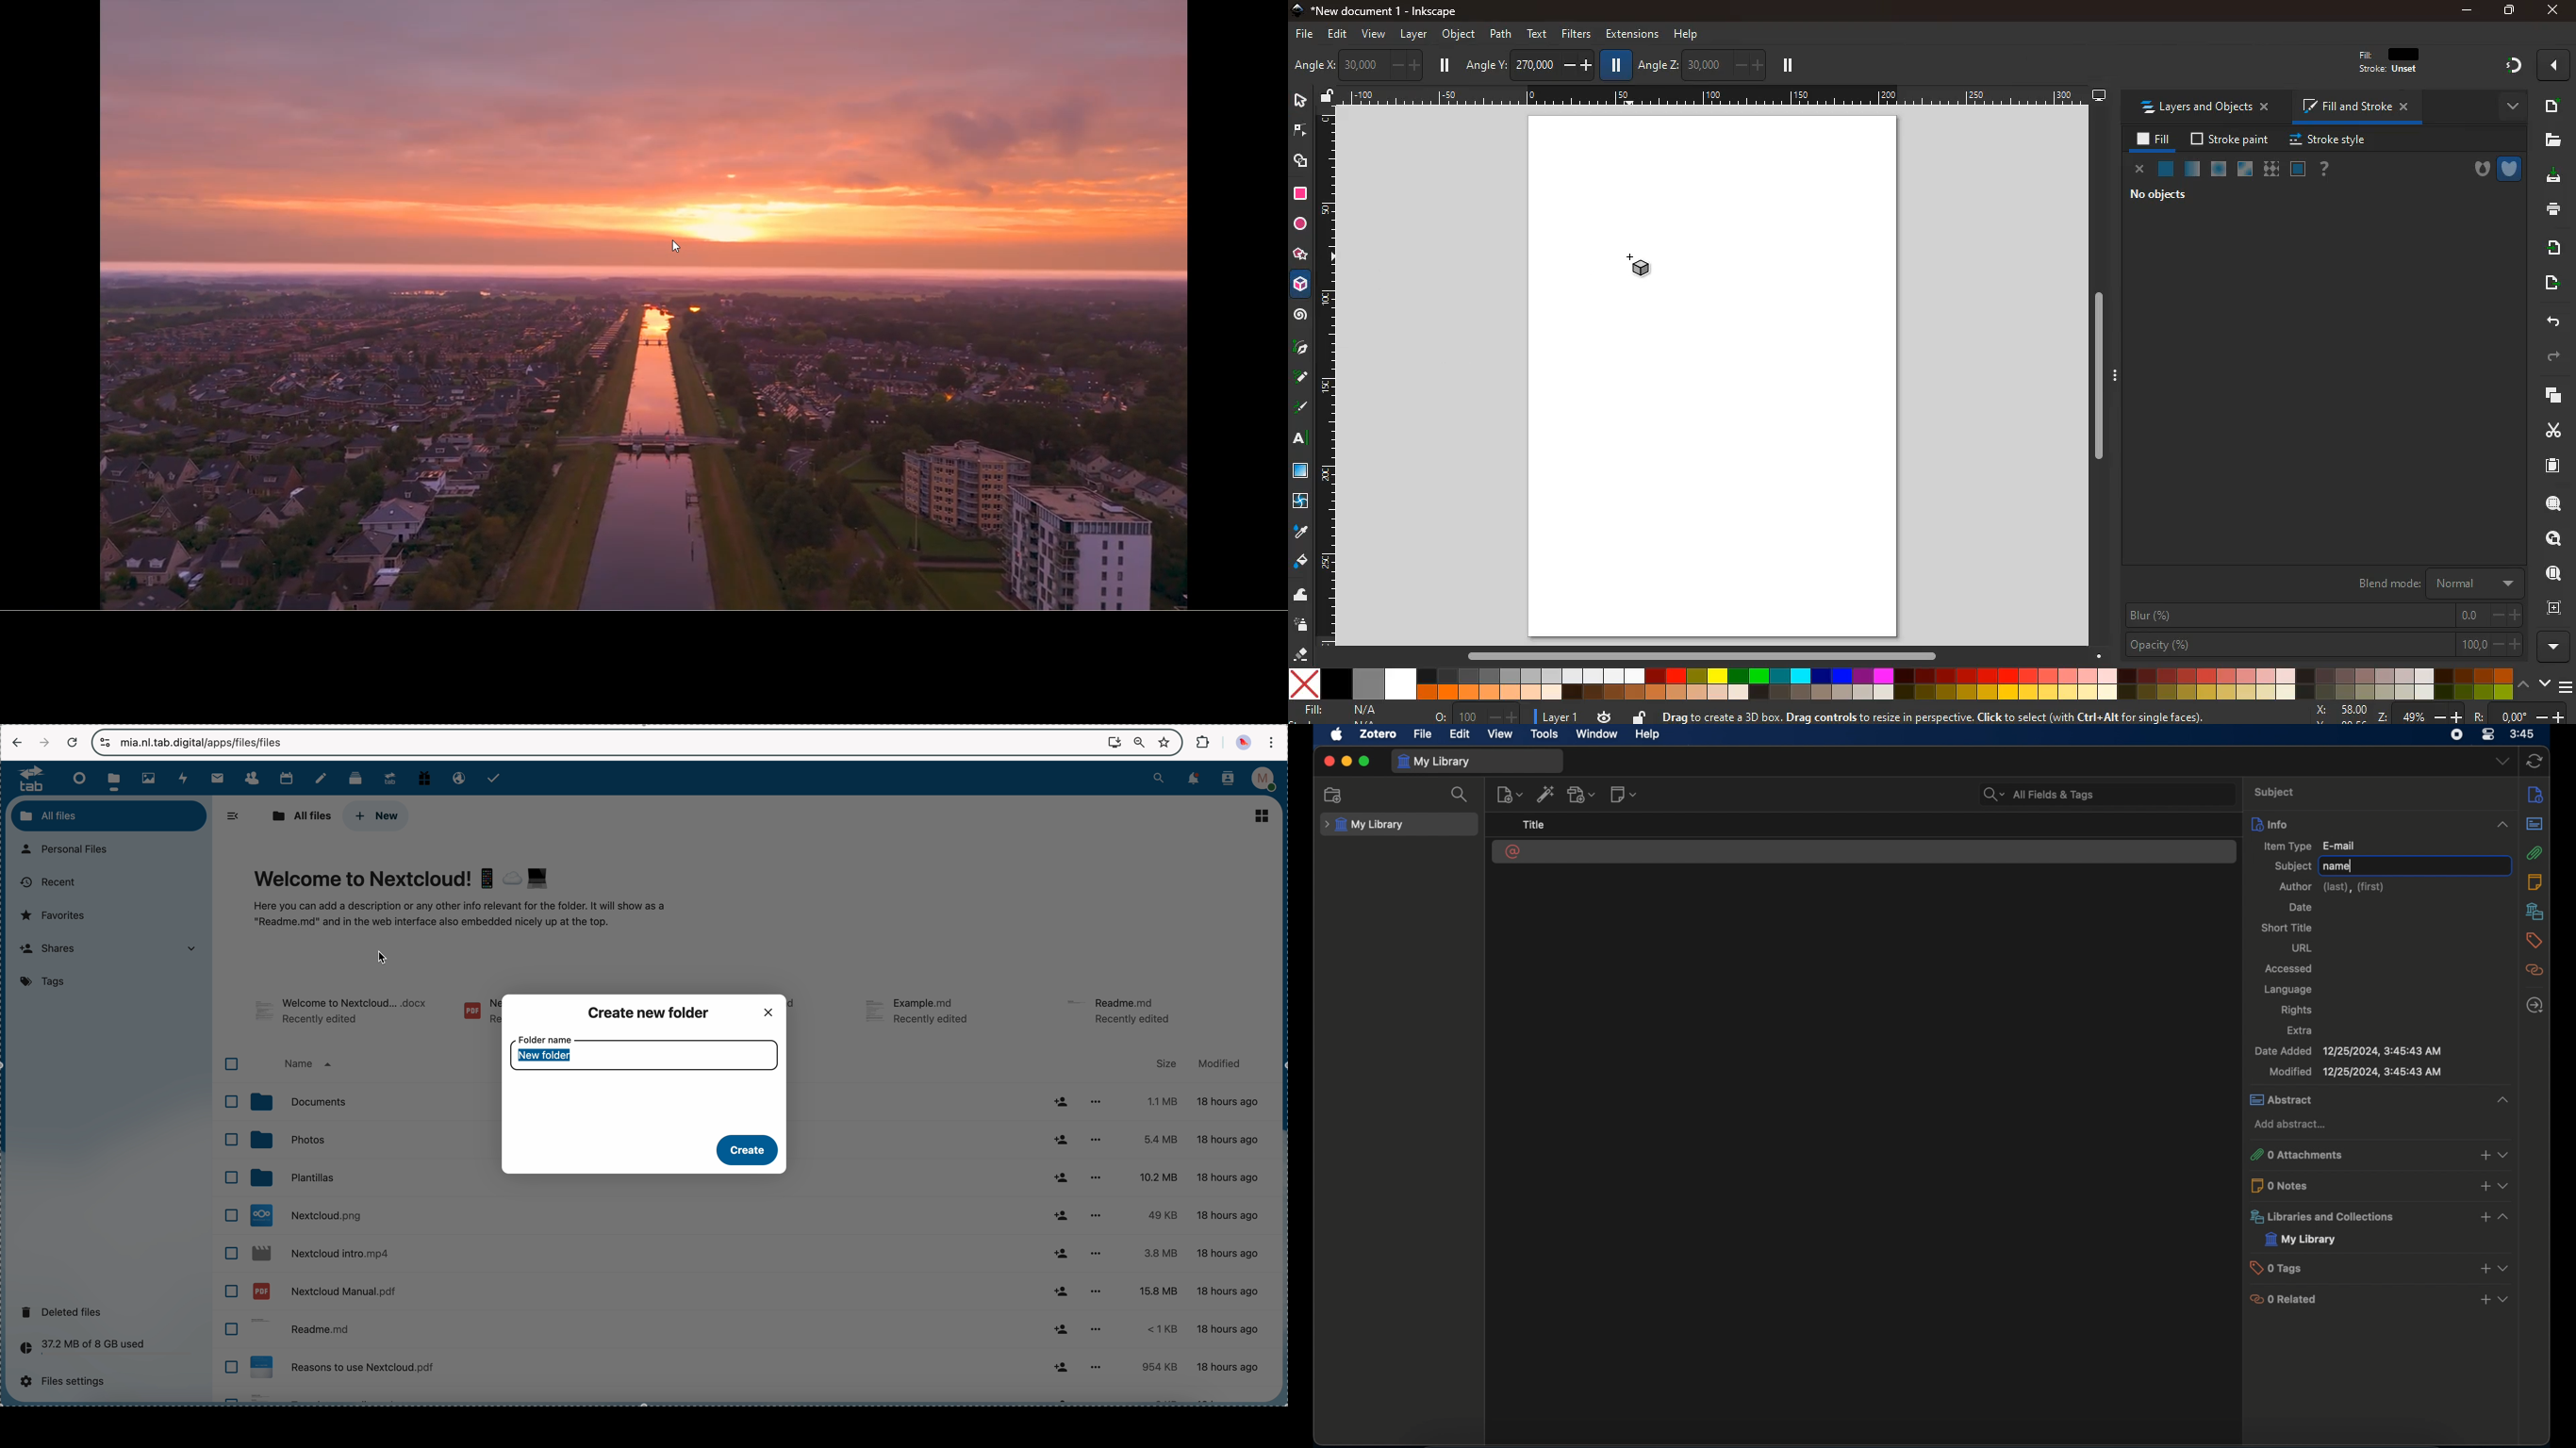 The height and width of the screenshot is (1456, 2576). Describe the element at coordinates (1364, 825) in the screenshot. I see `my library` at that location.